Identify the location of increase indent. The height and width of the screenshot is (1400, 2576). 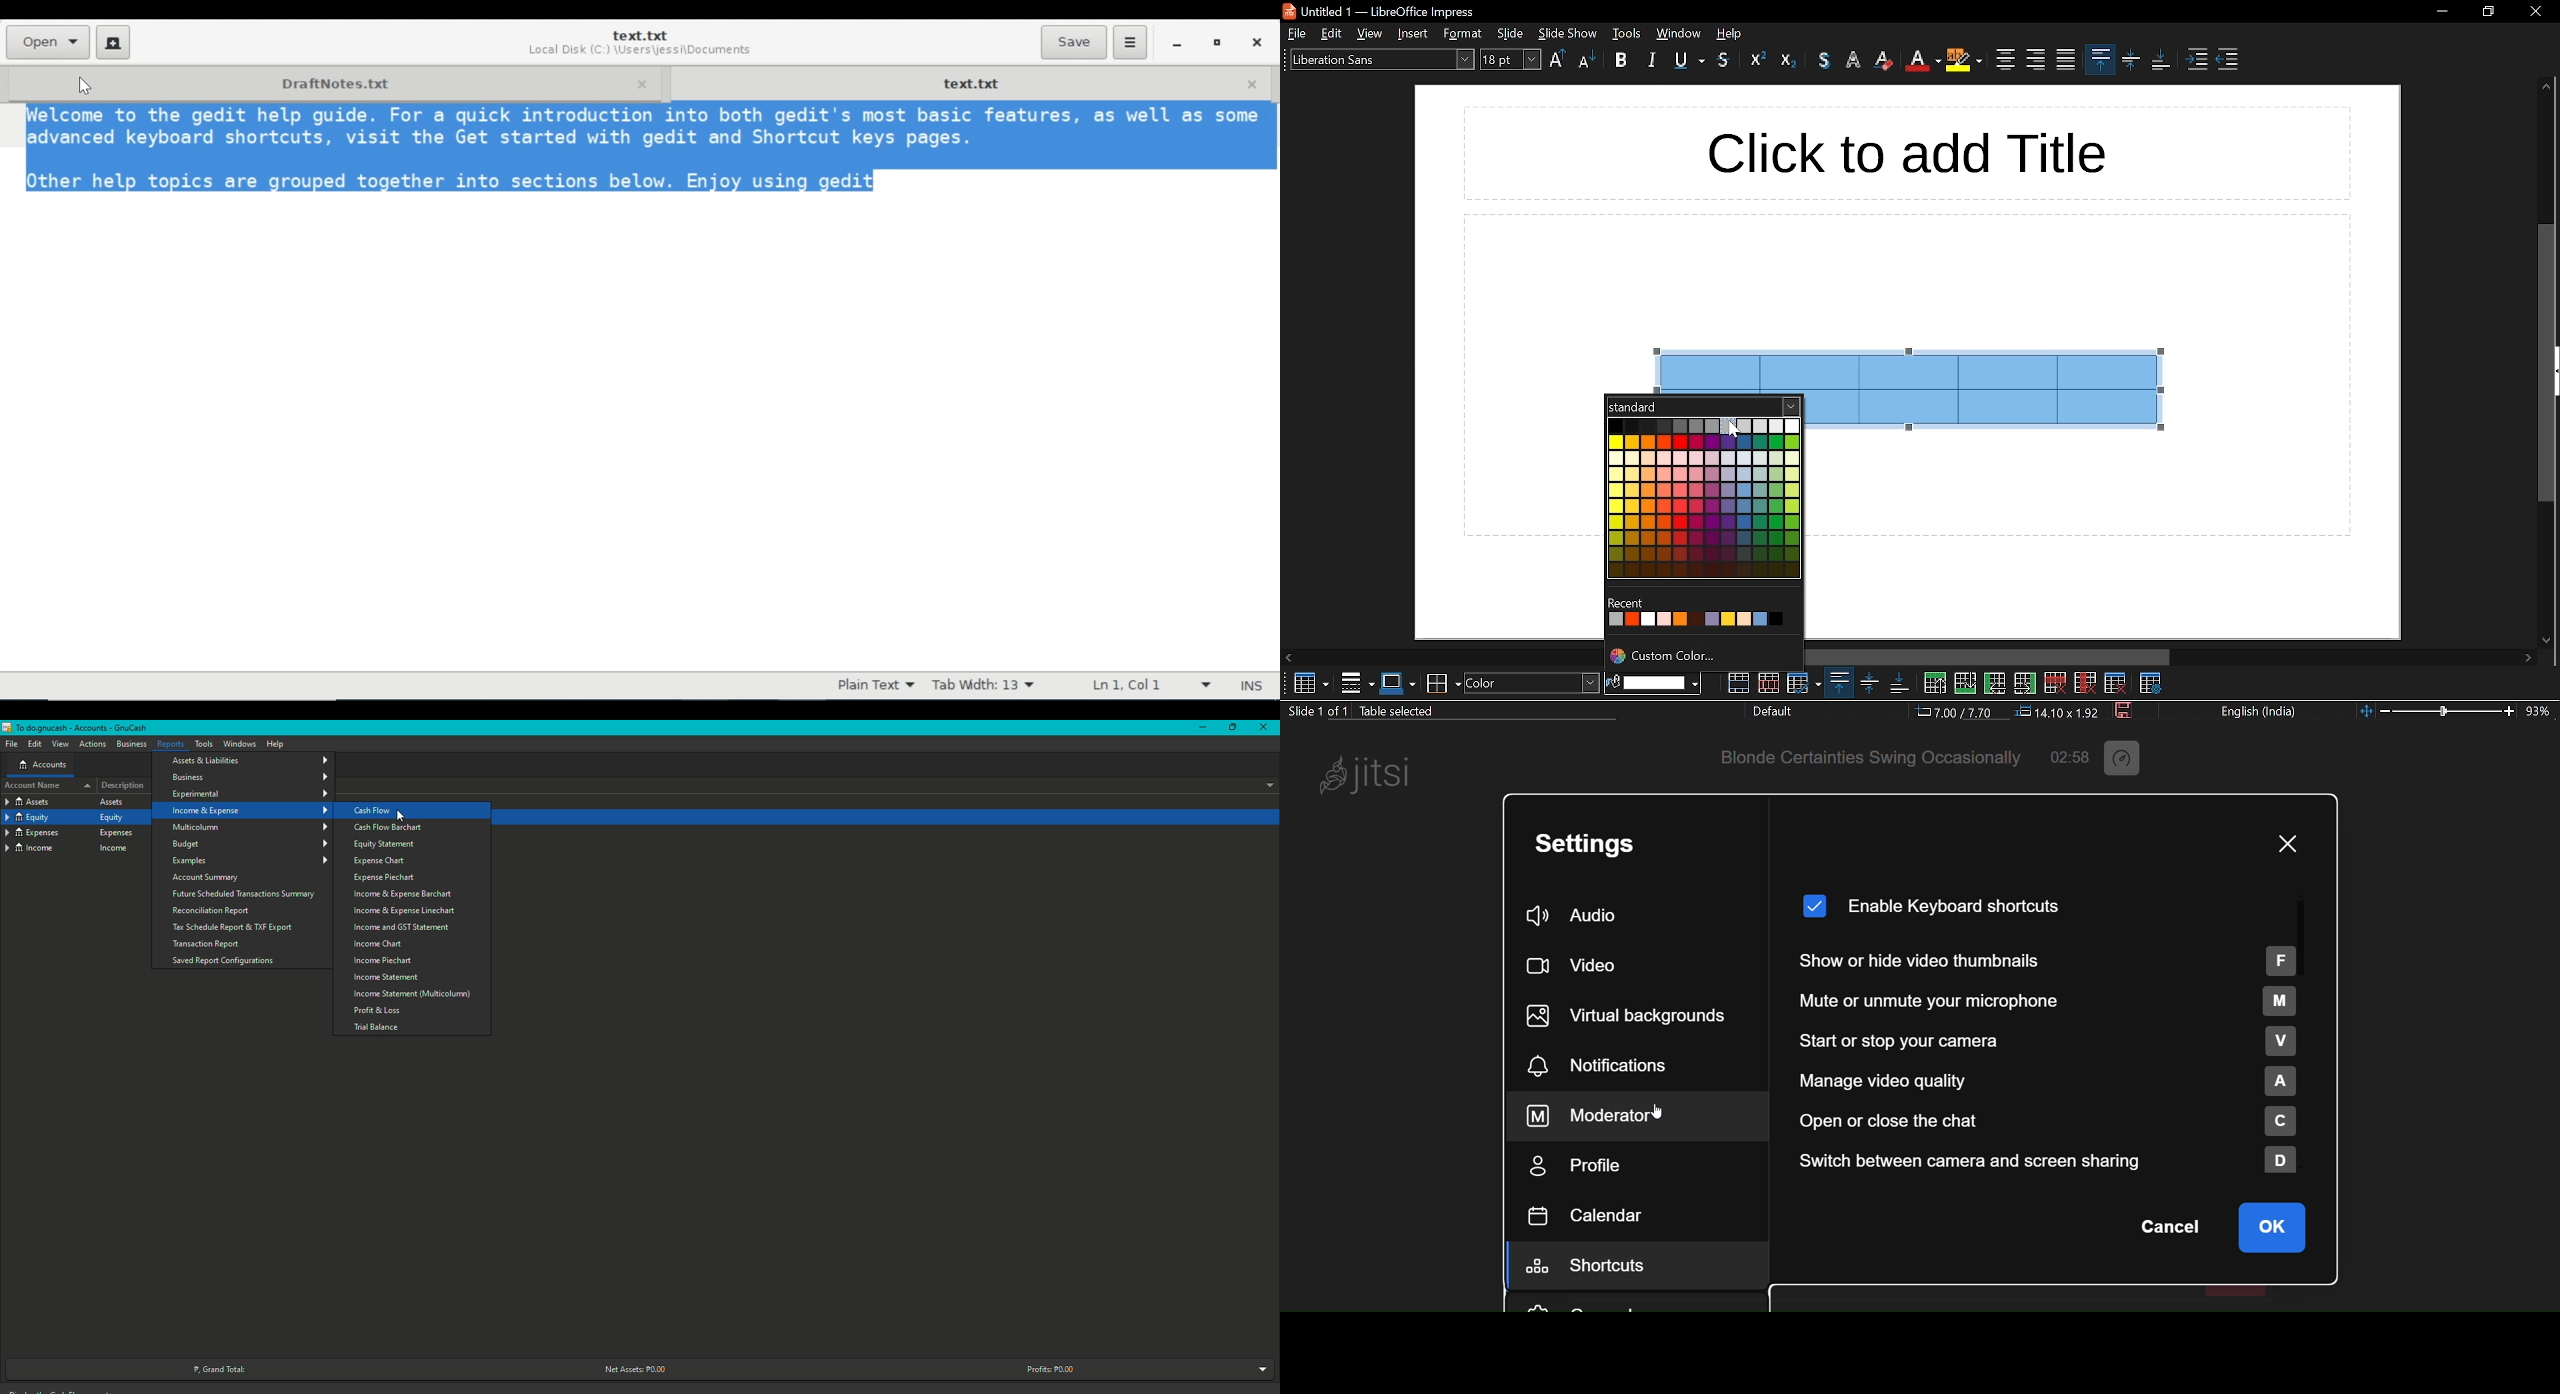
(2199, 59).